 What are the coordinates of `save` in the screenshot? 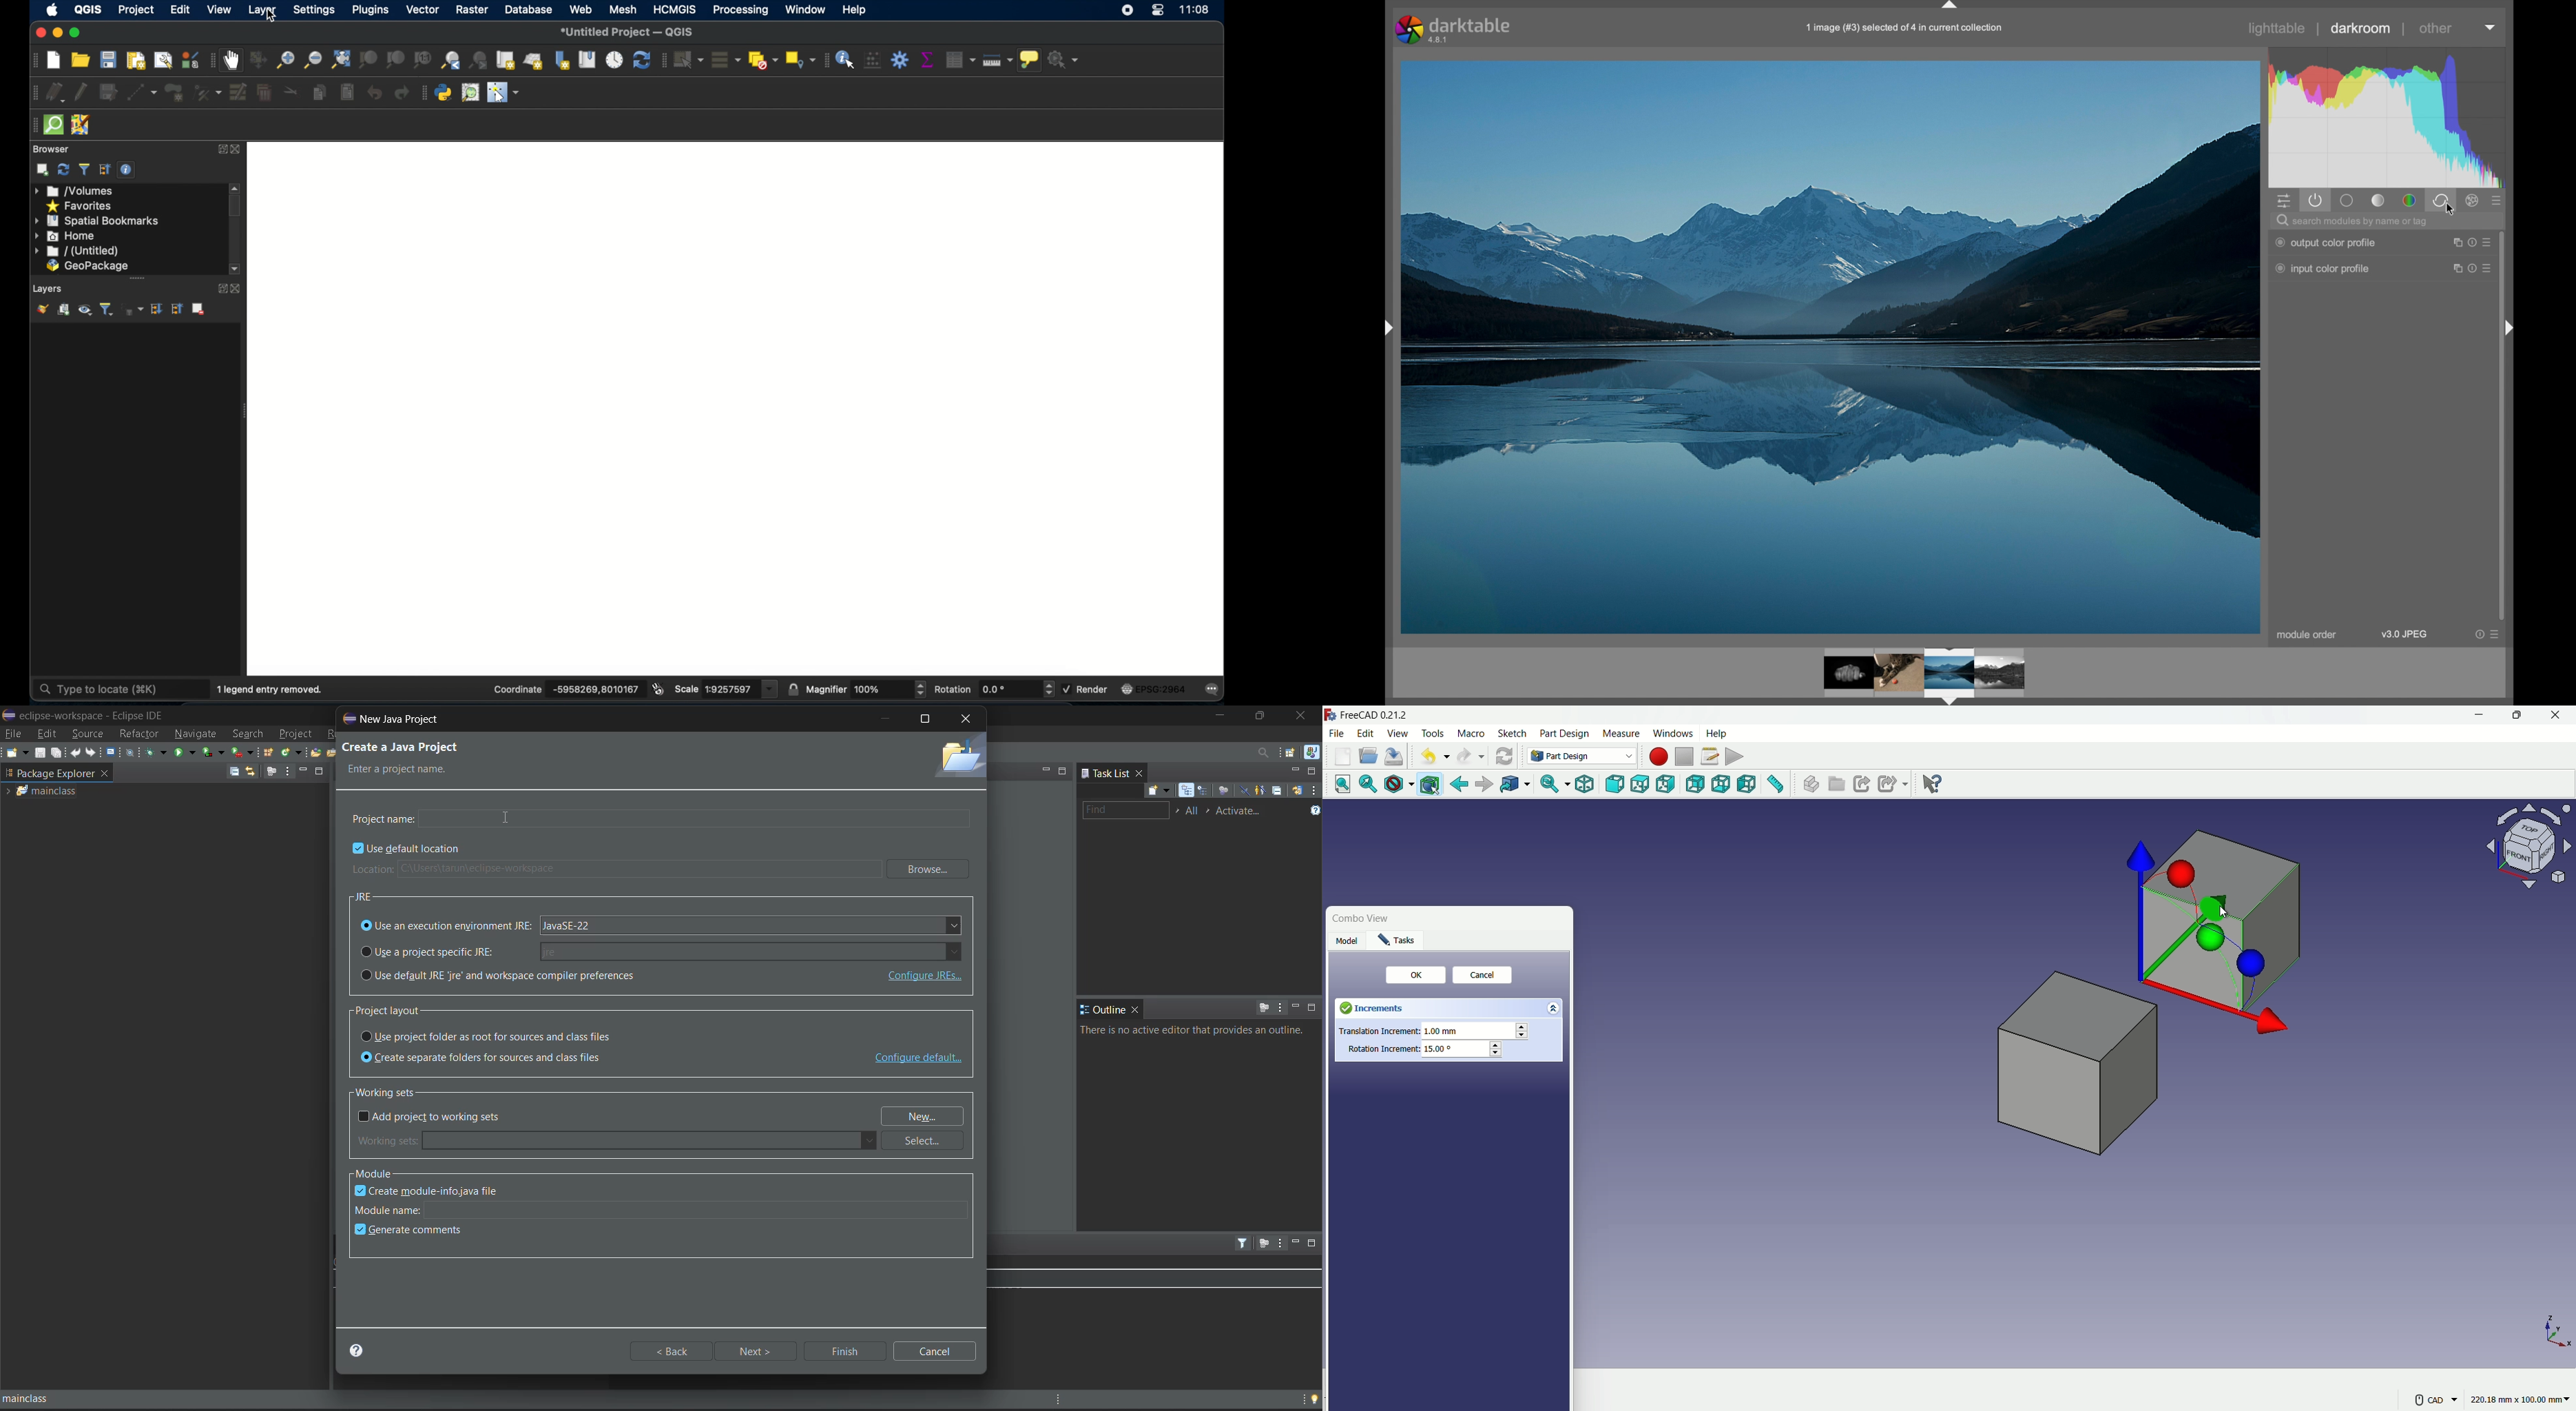 It's located at (40, 753).